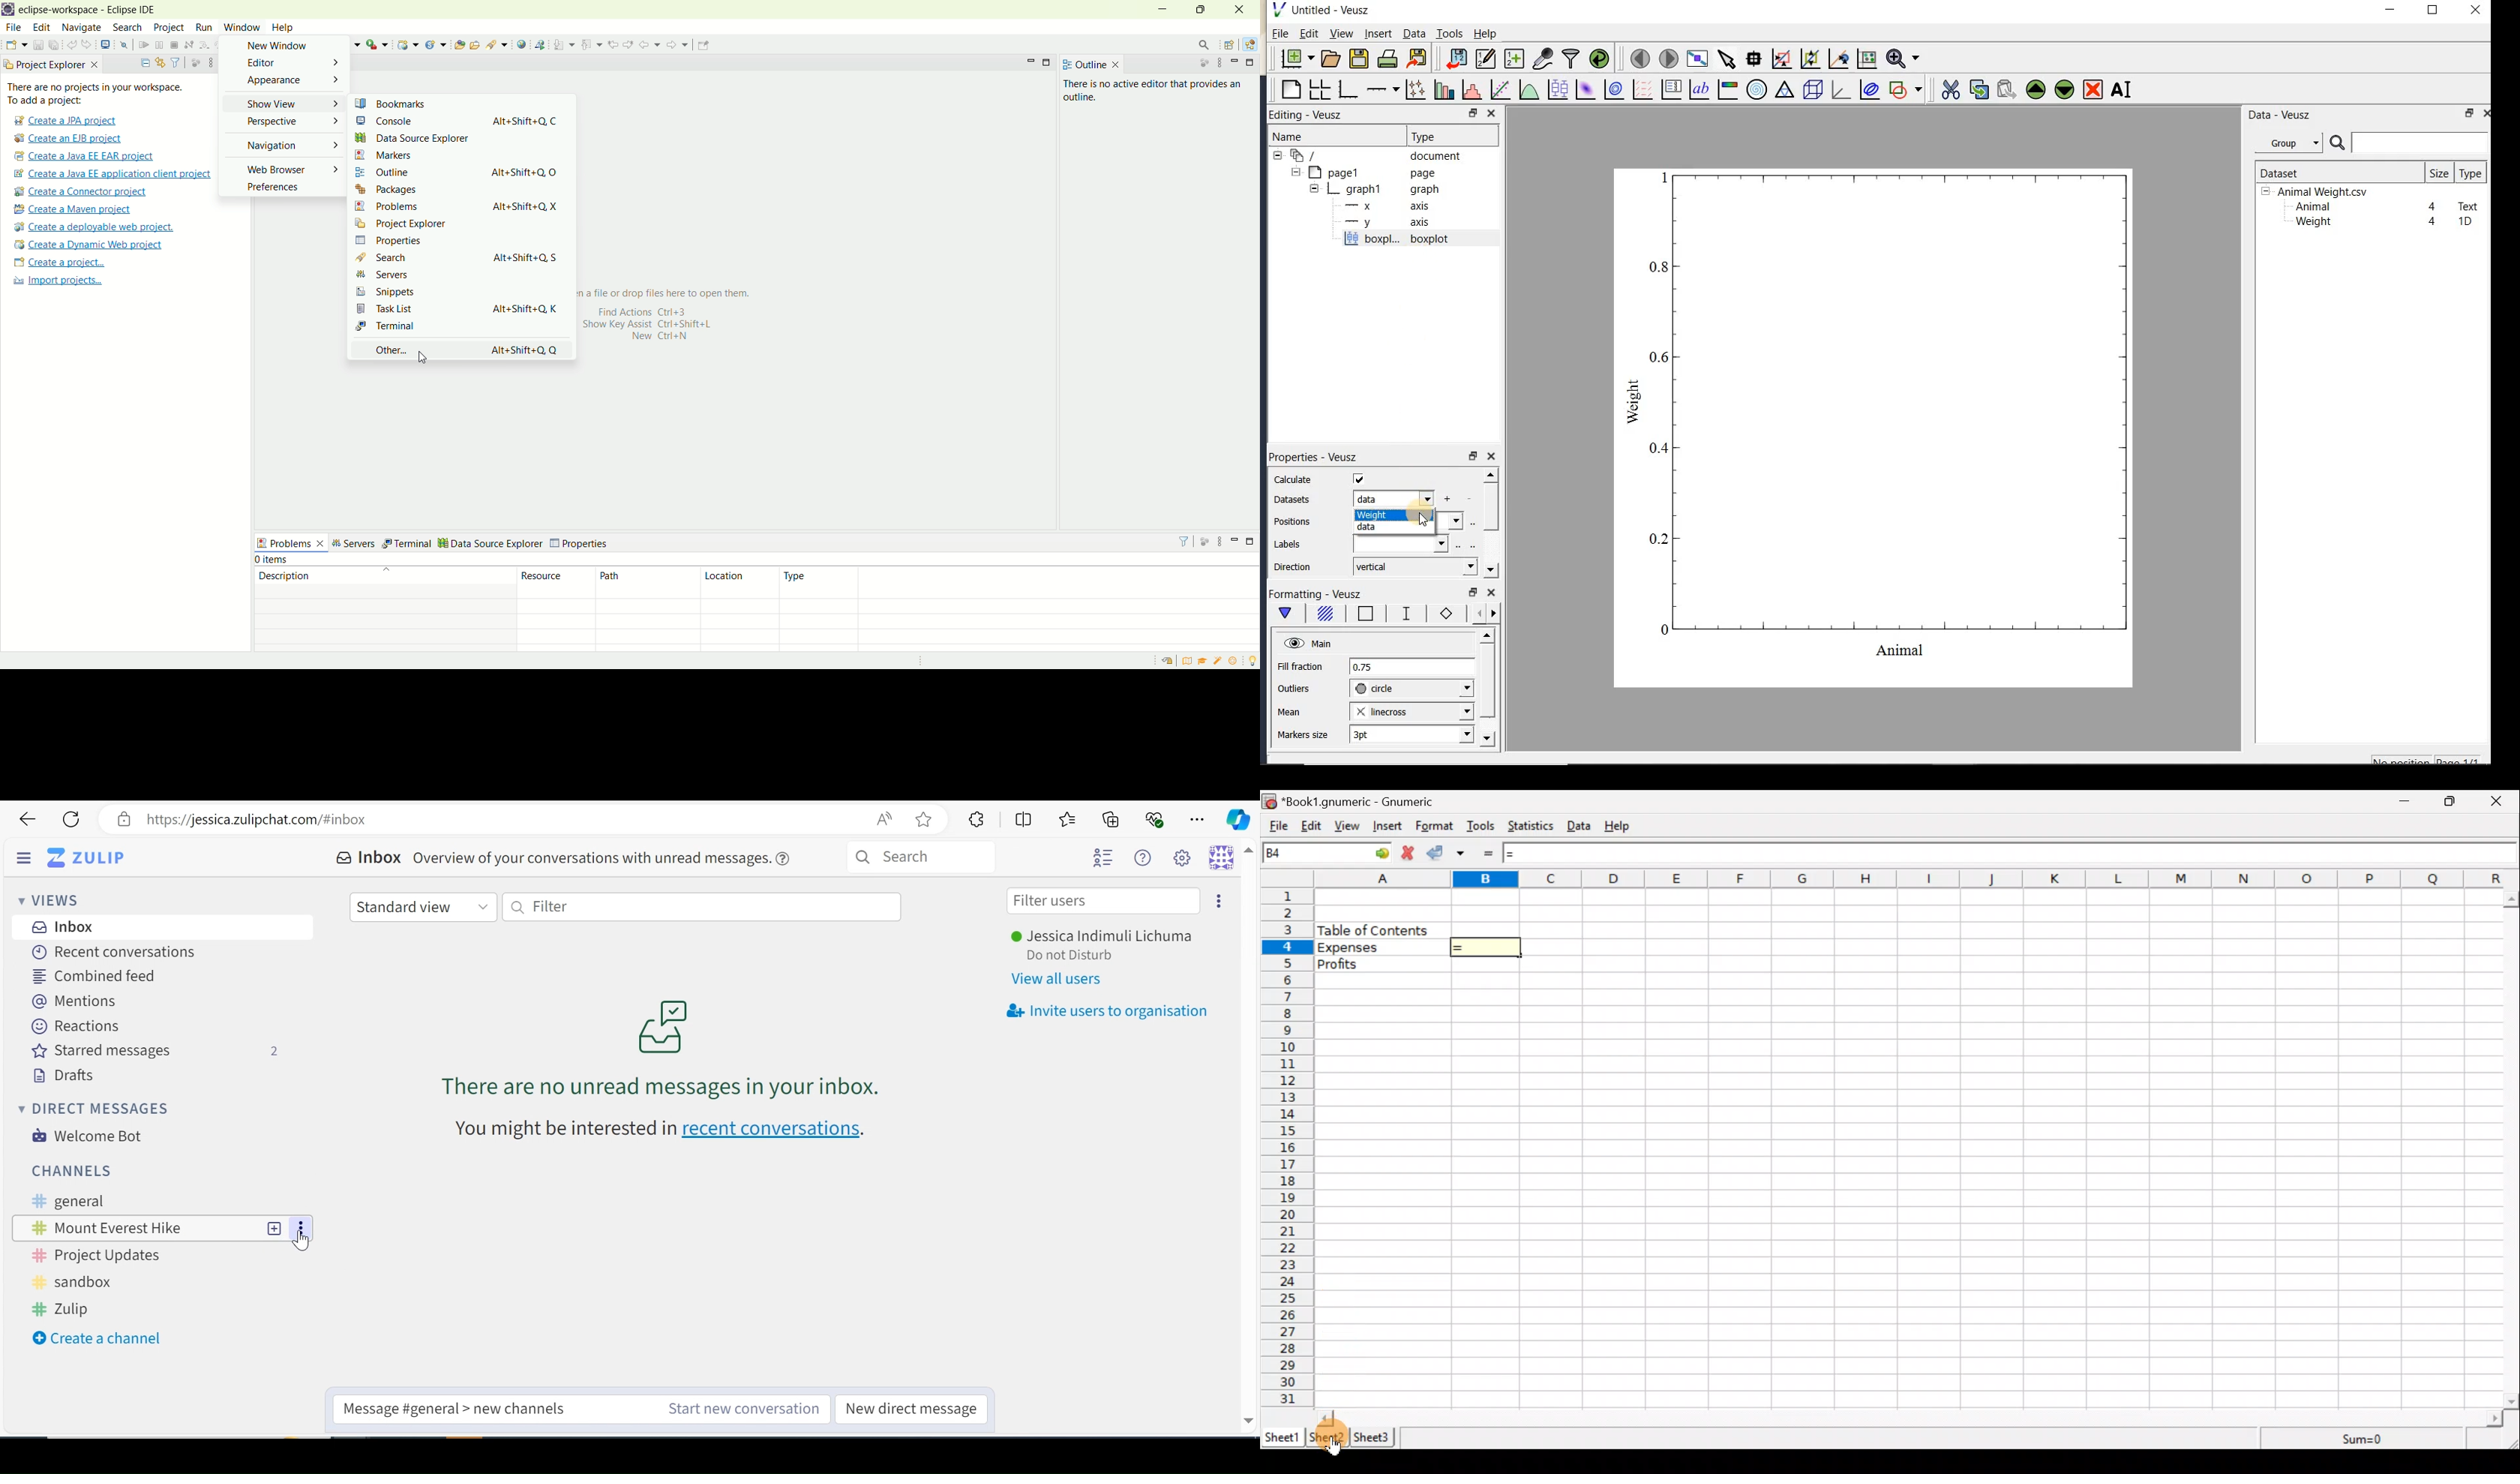 This screenshot has height=1484, width=2520. I want to click on project, so click(168, 28).